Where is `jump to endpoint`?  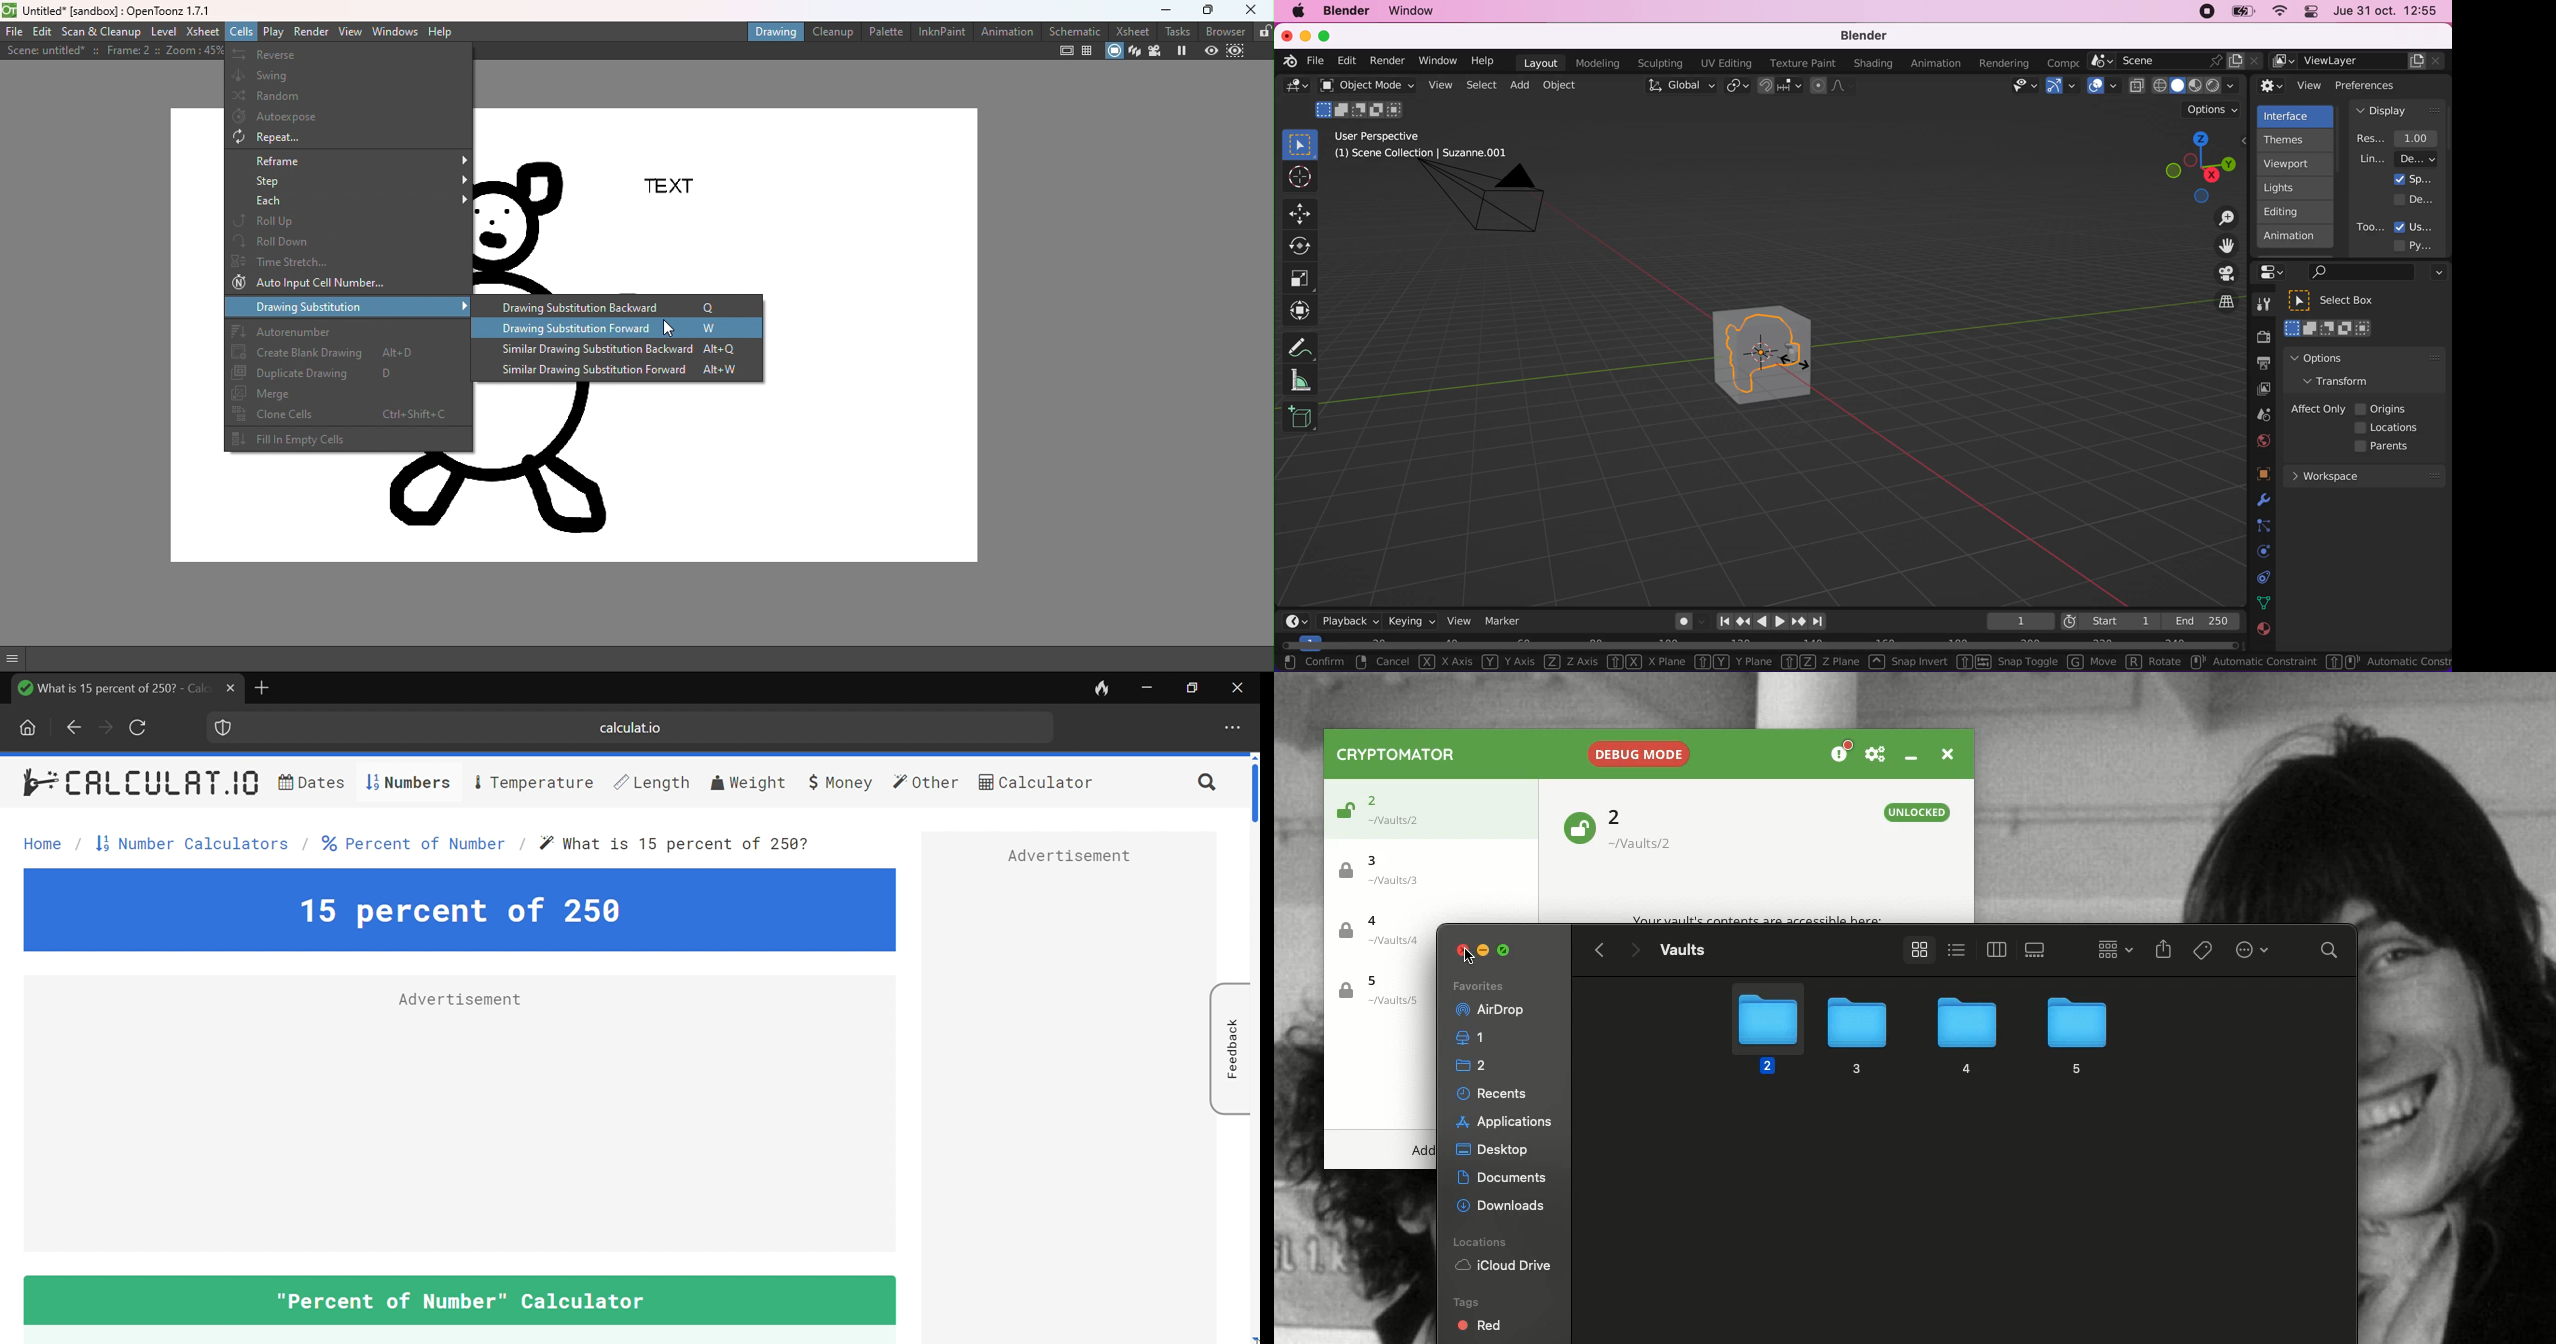 jump to endpoint is located at coordinates (1823, 622).